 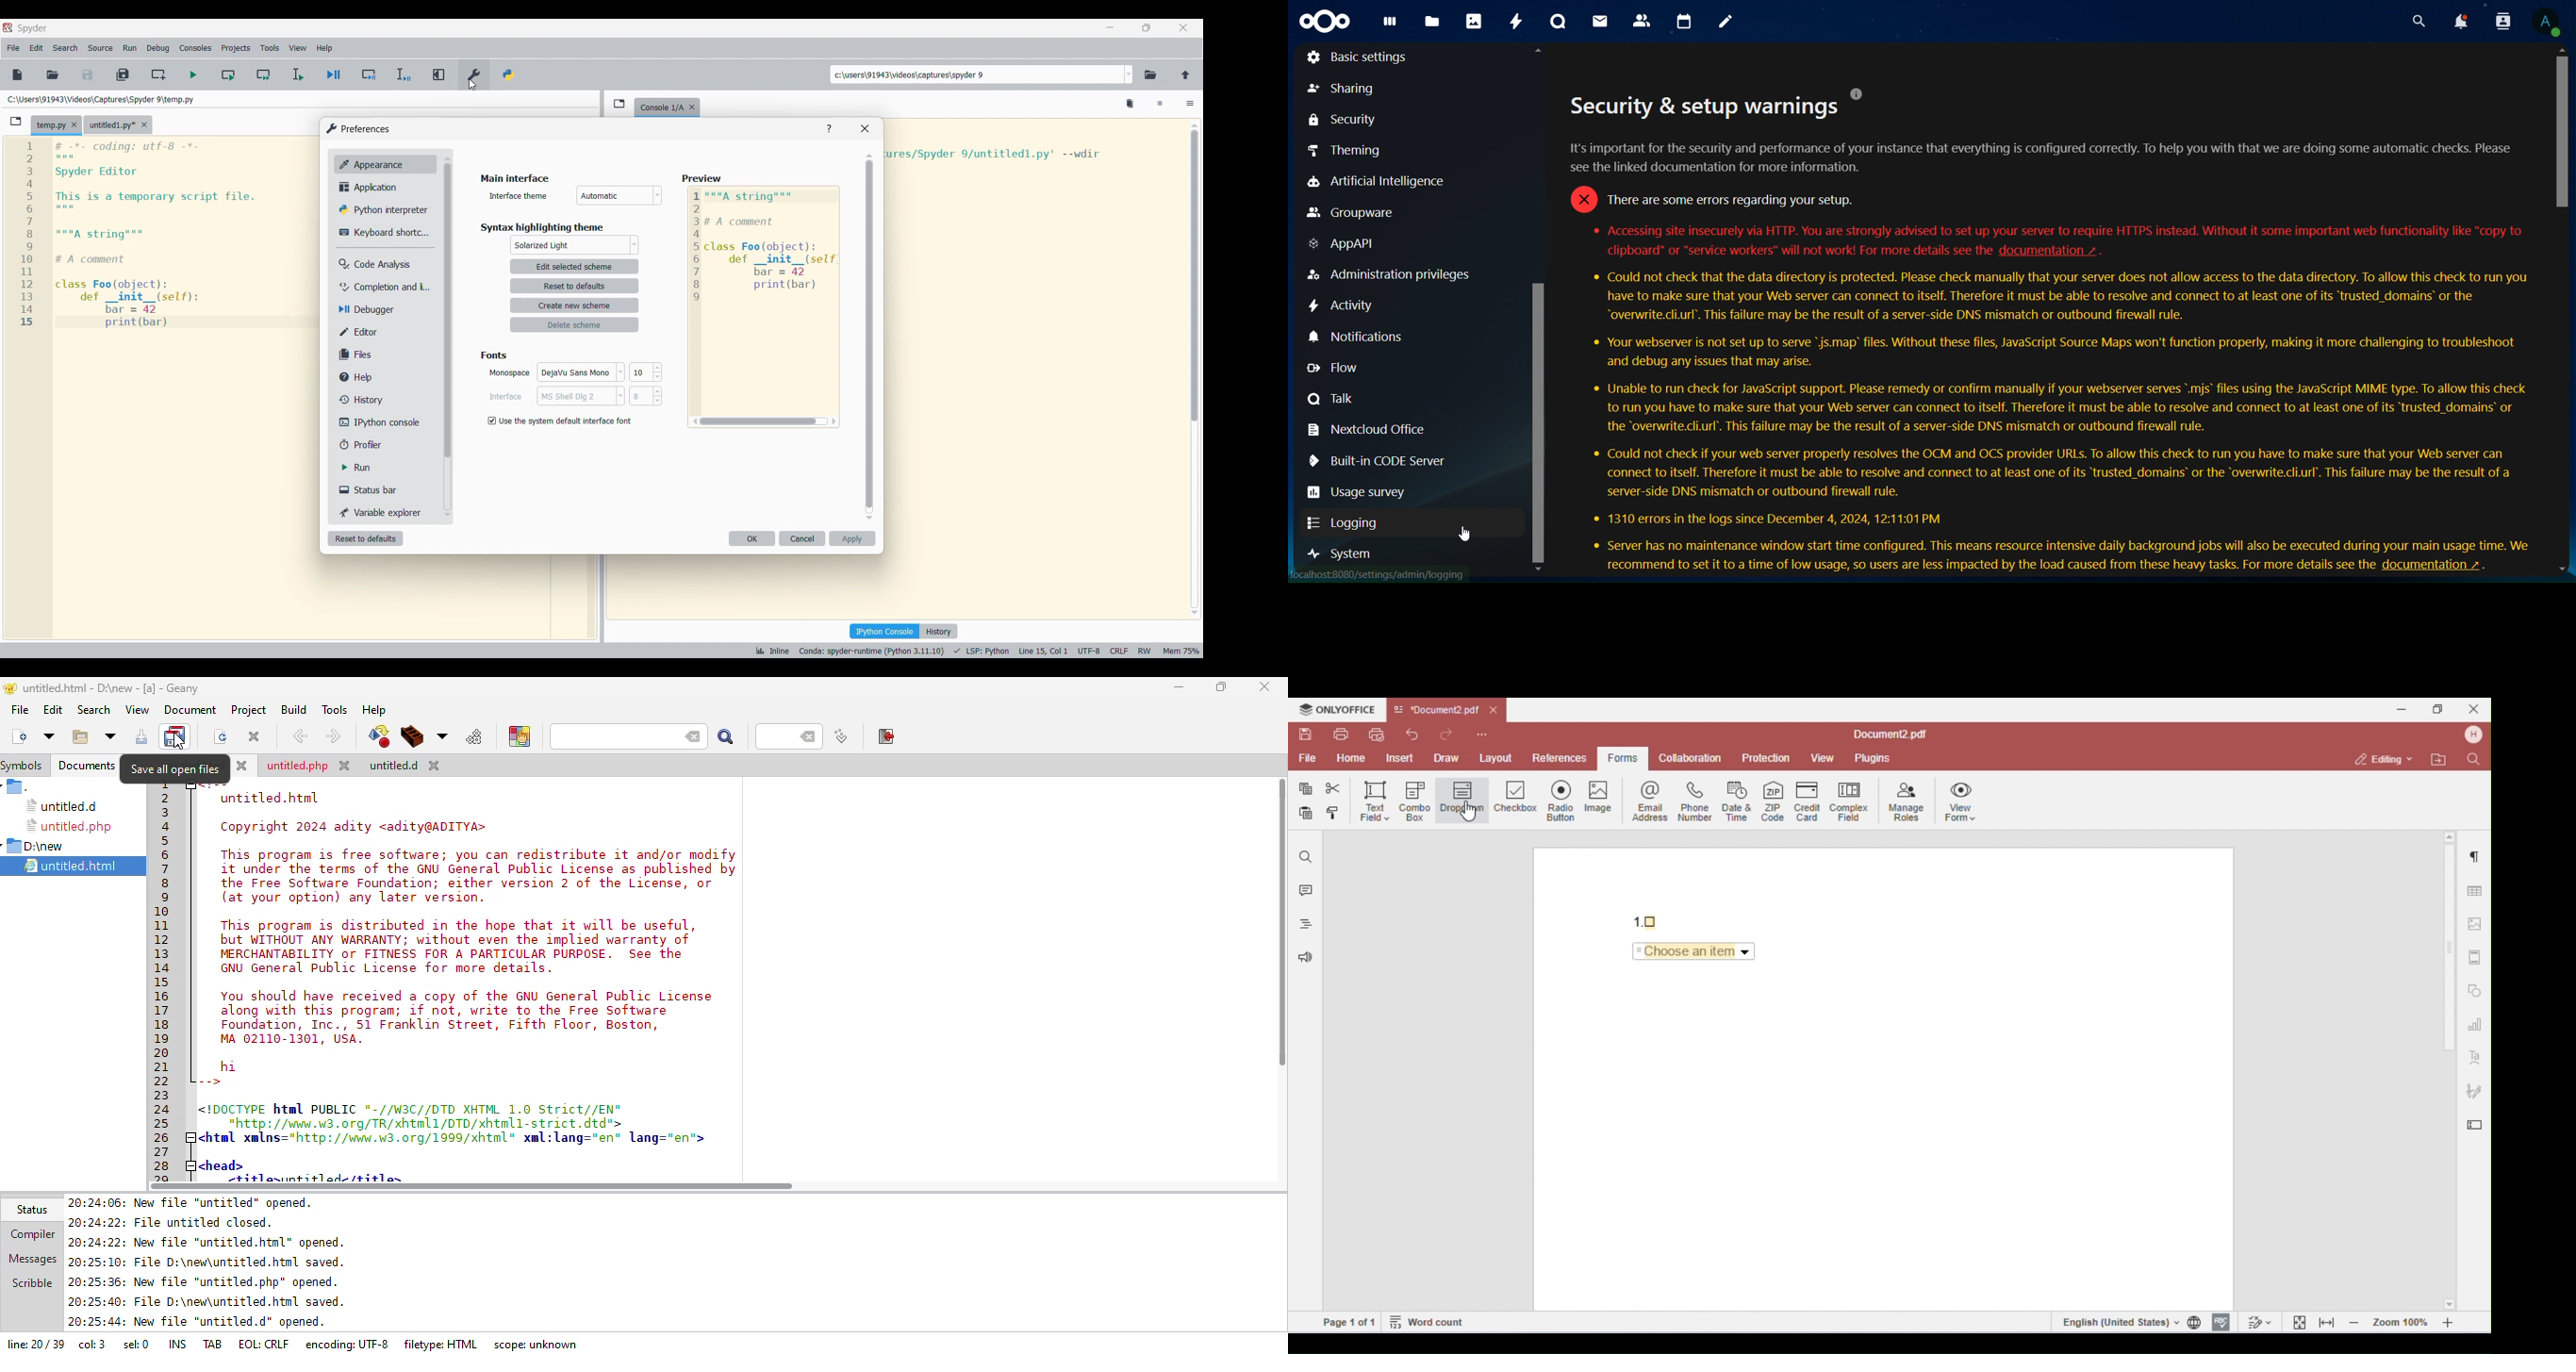 What do you see at coordinates (384, 287) in the screenshot?
I see `Completion and linting` at bounding box center [384, 287].